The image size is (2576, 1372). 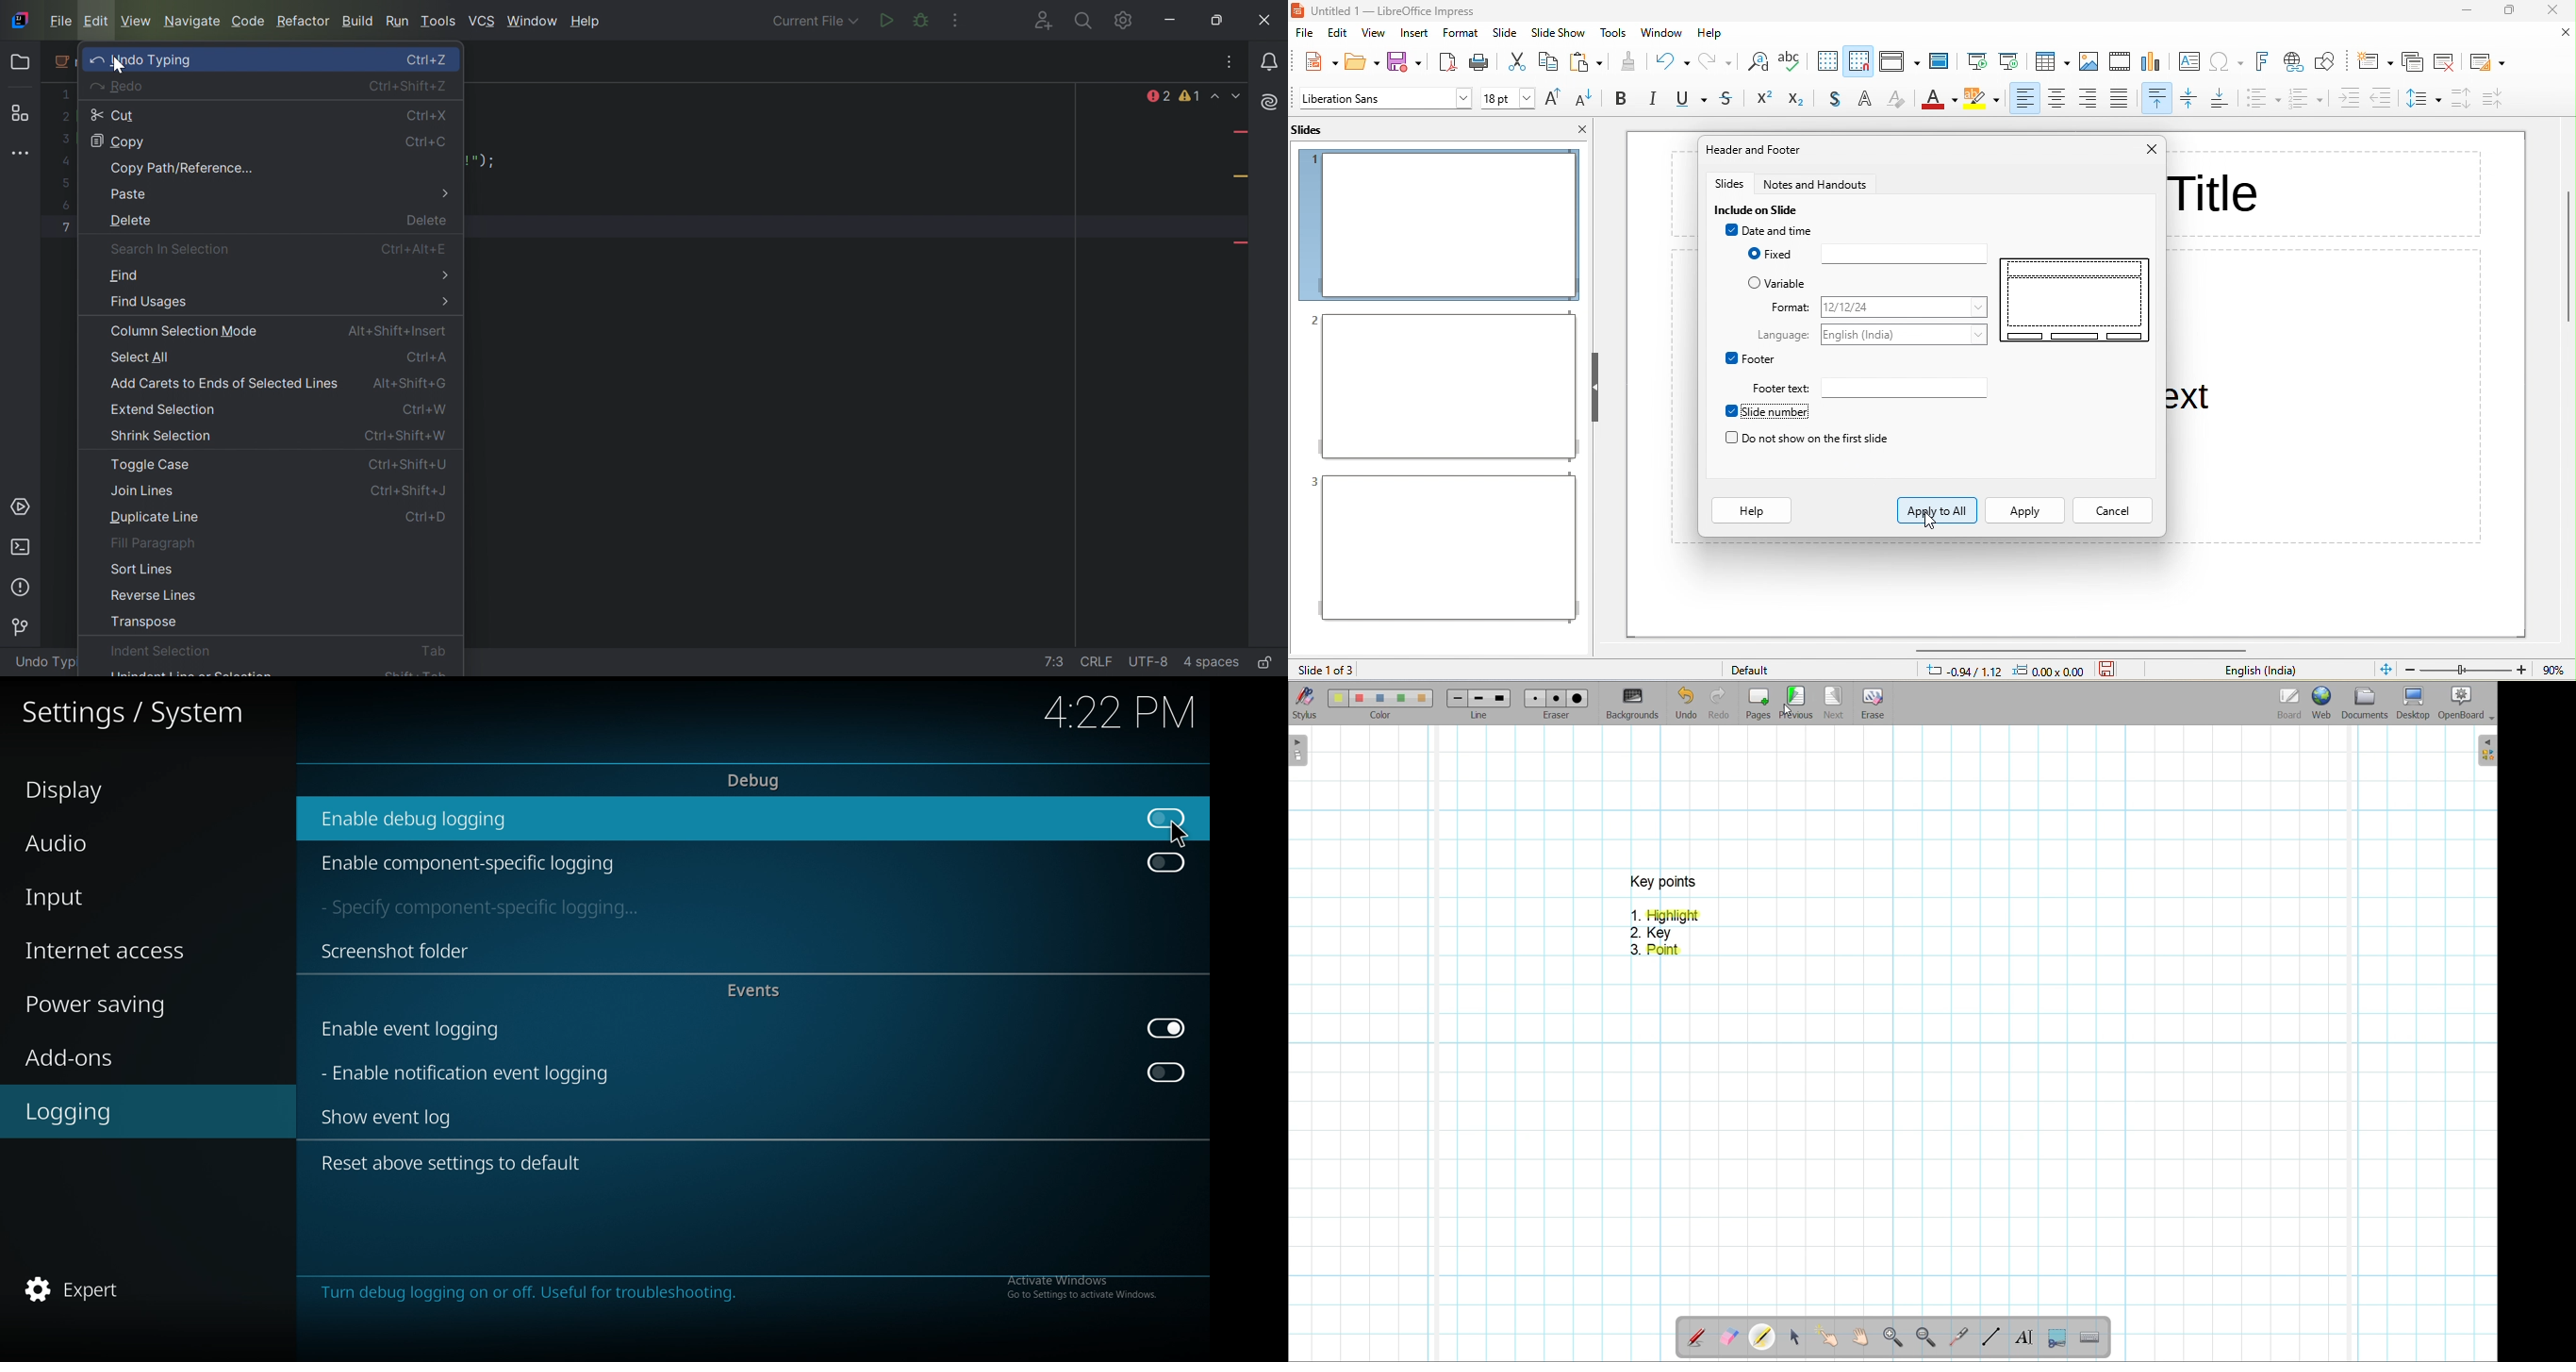 I want to click on Windows, so click(x=532, y=21).